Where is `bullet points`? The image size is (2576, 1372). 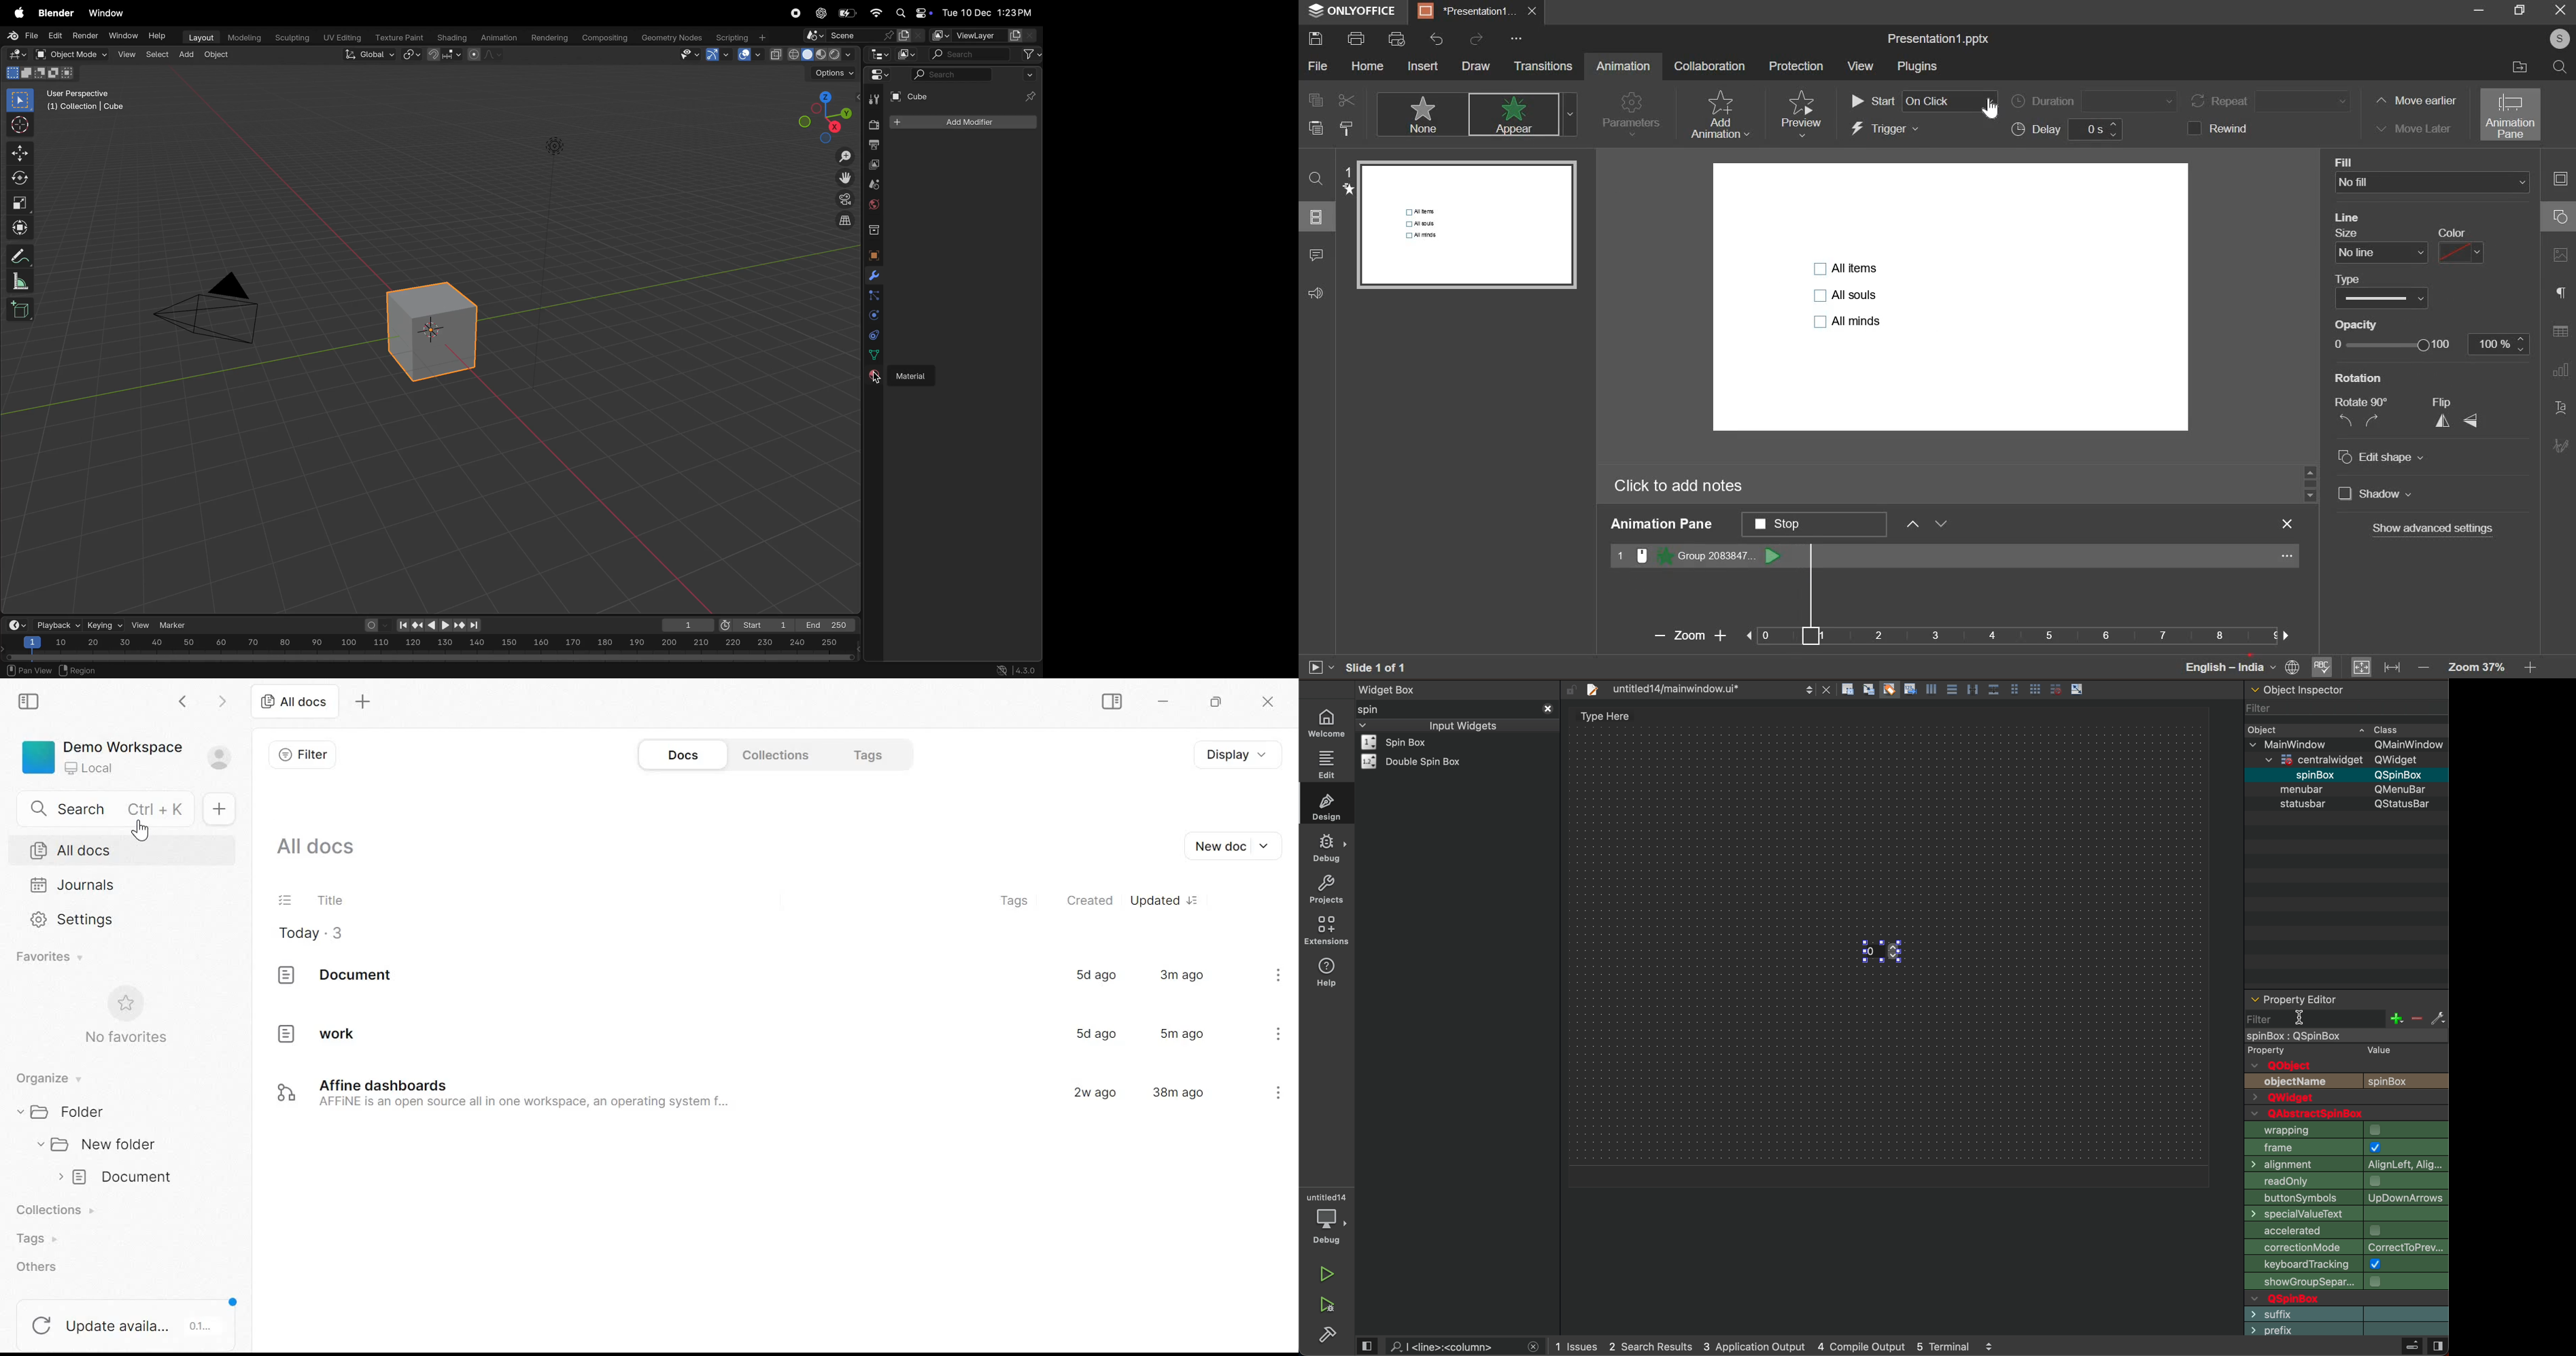
bullet points is located at coordinates (1848, 293).